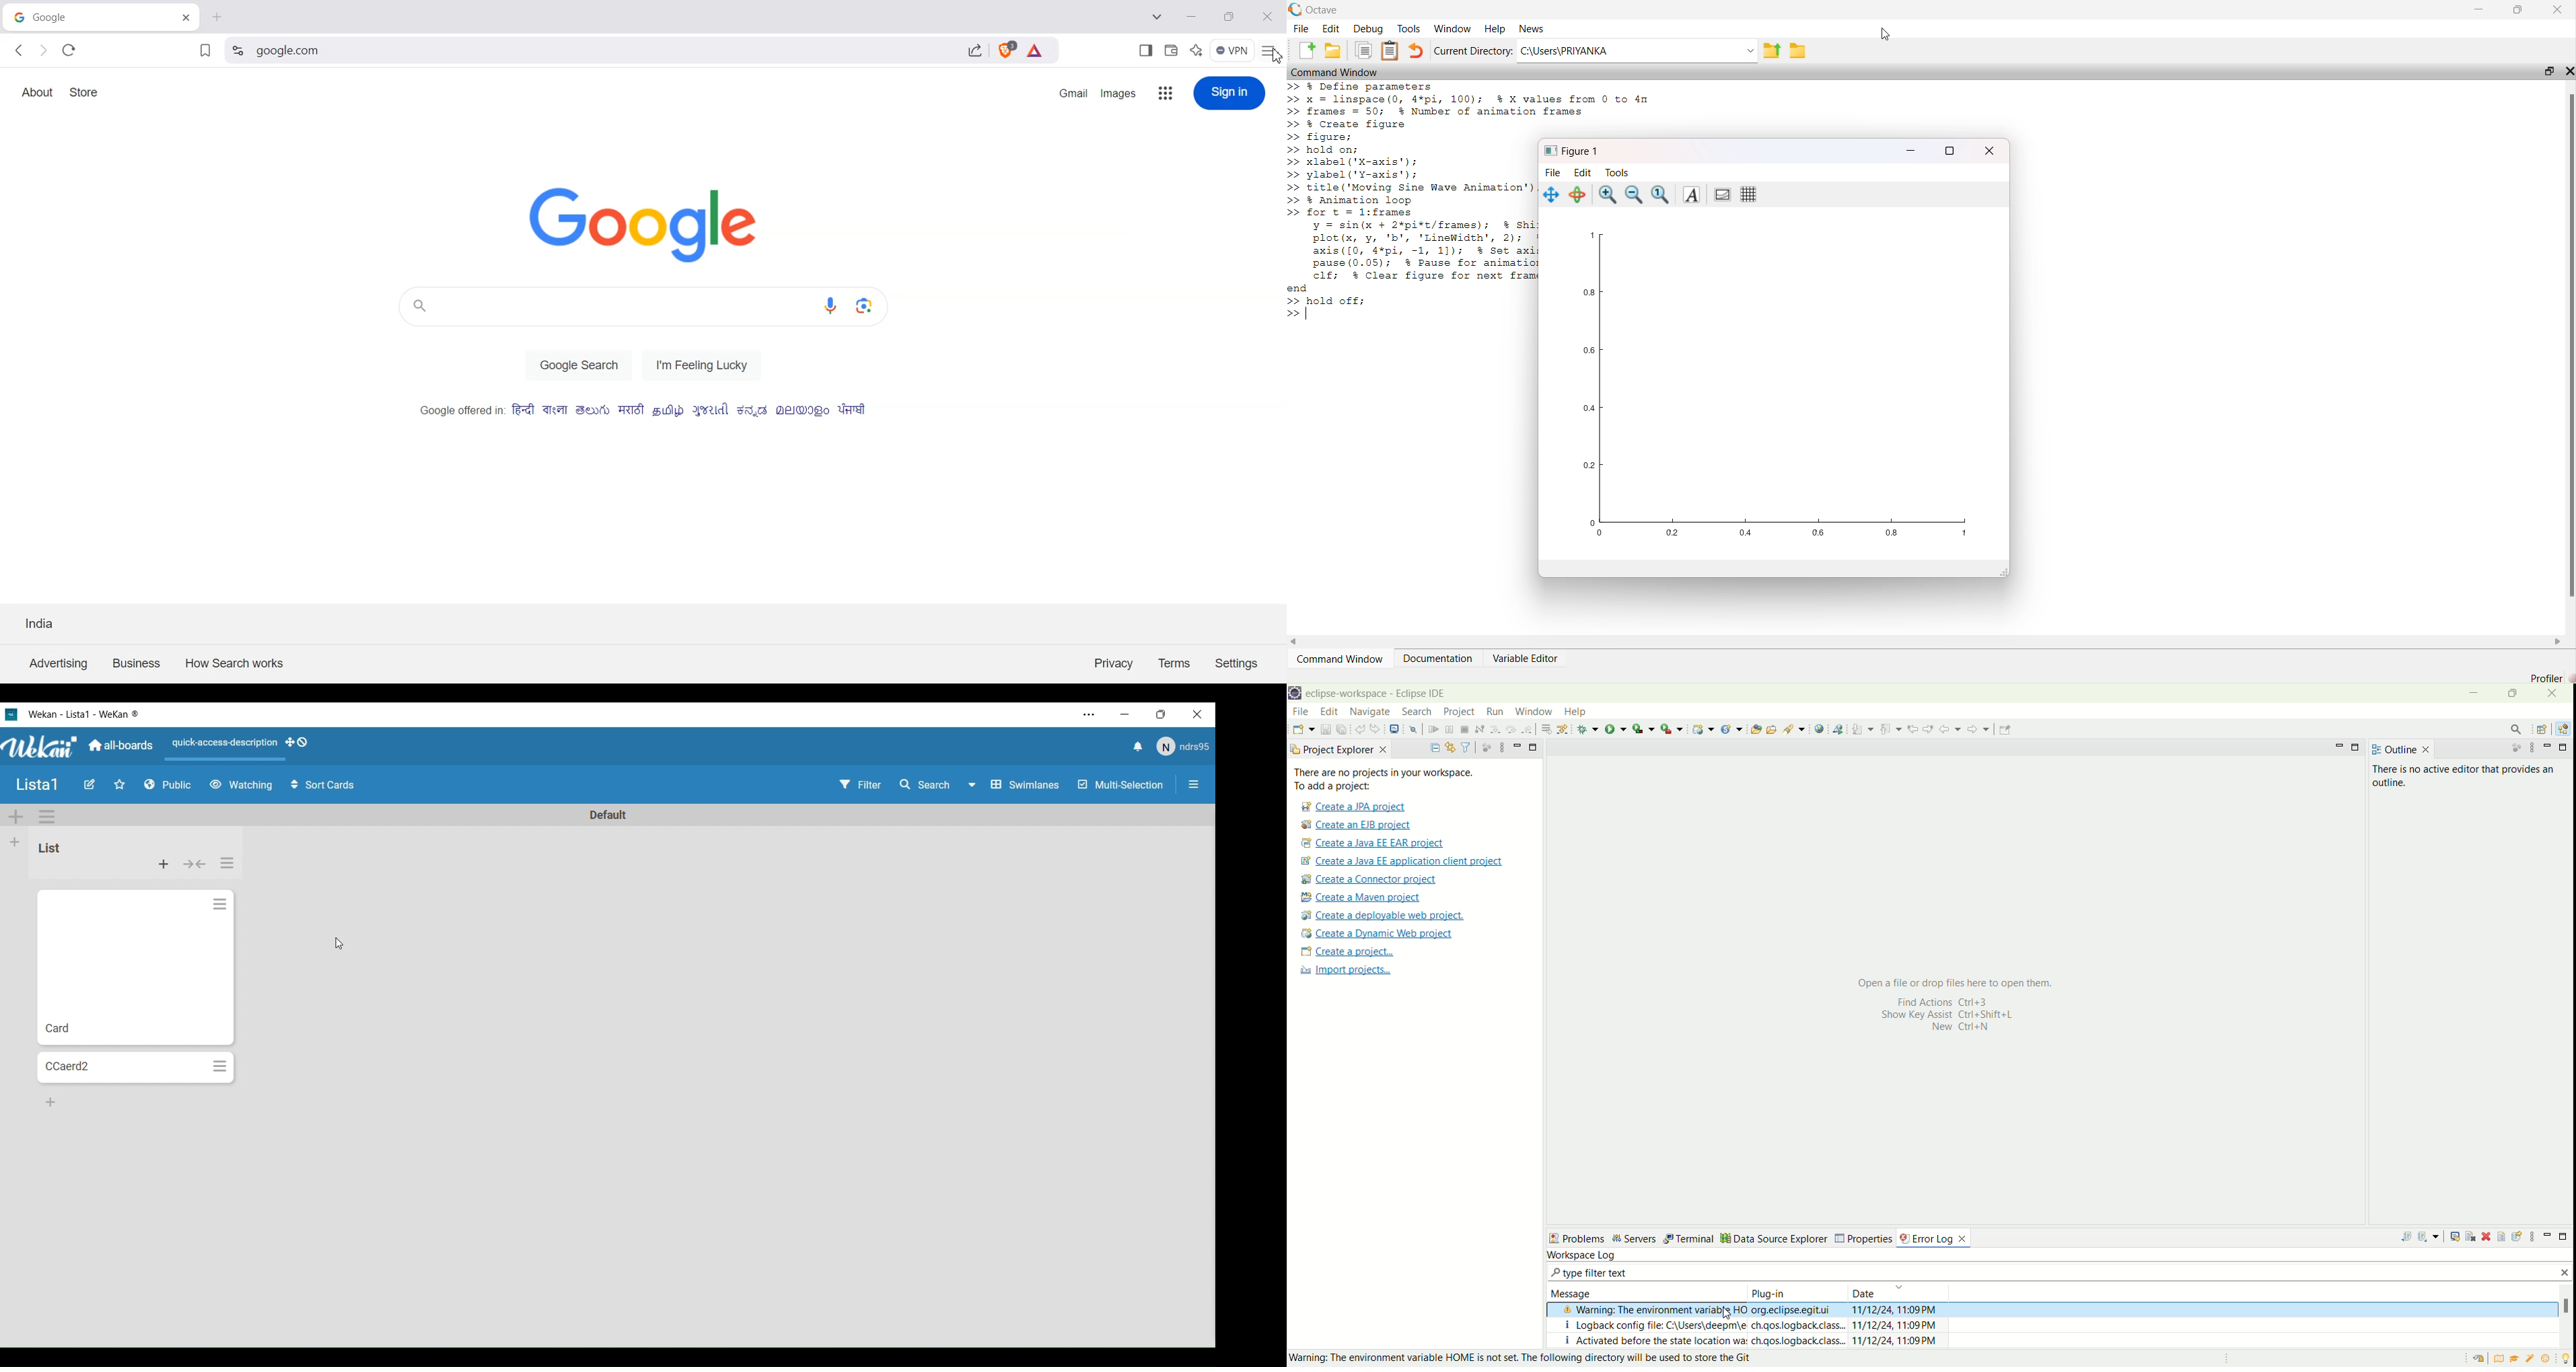 The image size is (2576, 1372). I want to click on India, so click(40, 623).